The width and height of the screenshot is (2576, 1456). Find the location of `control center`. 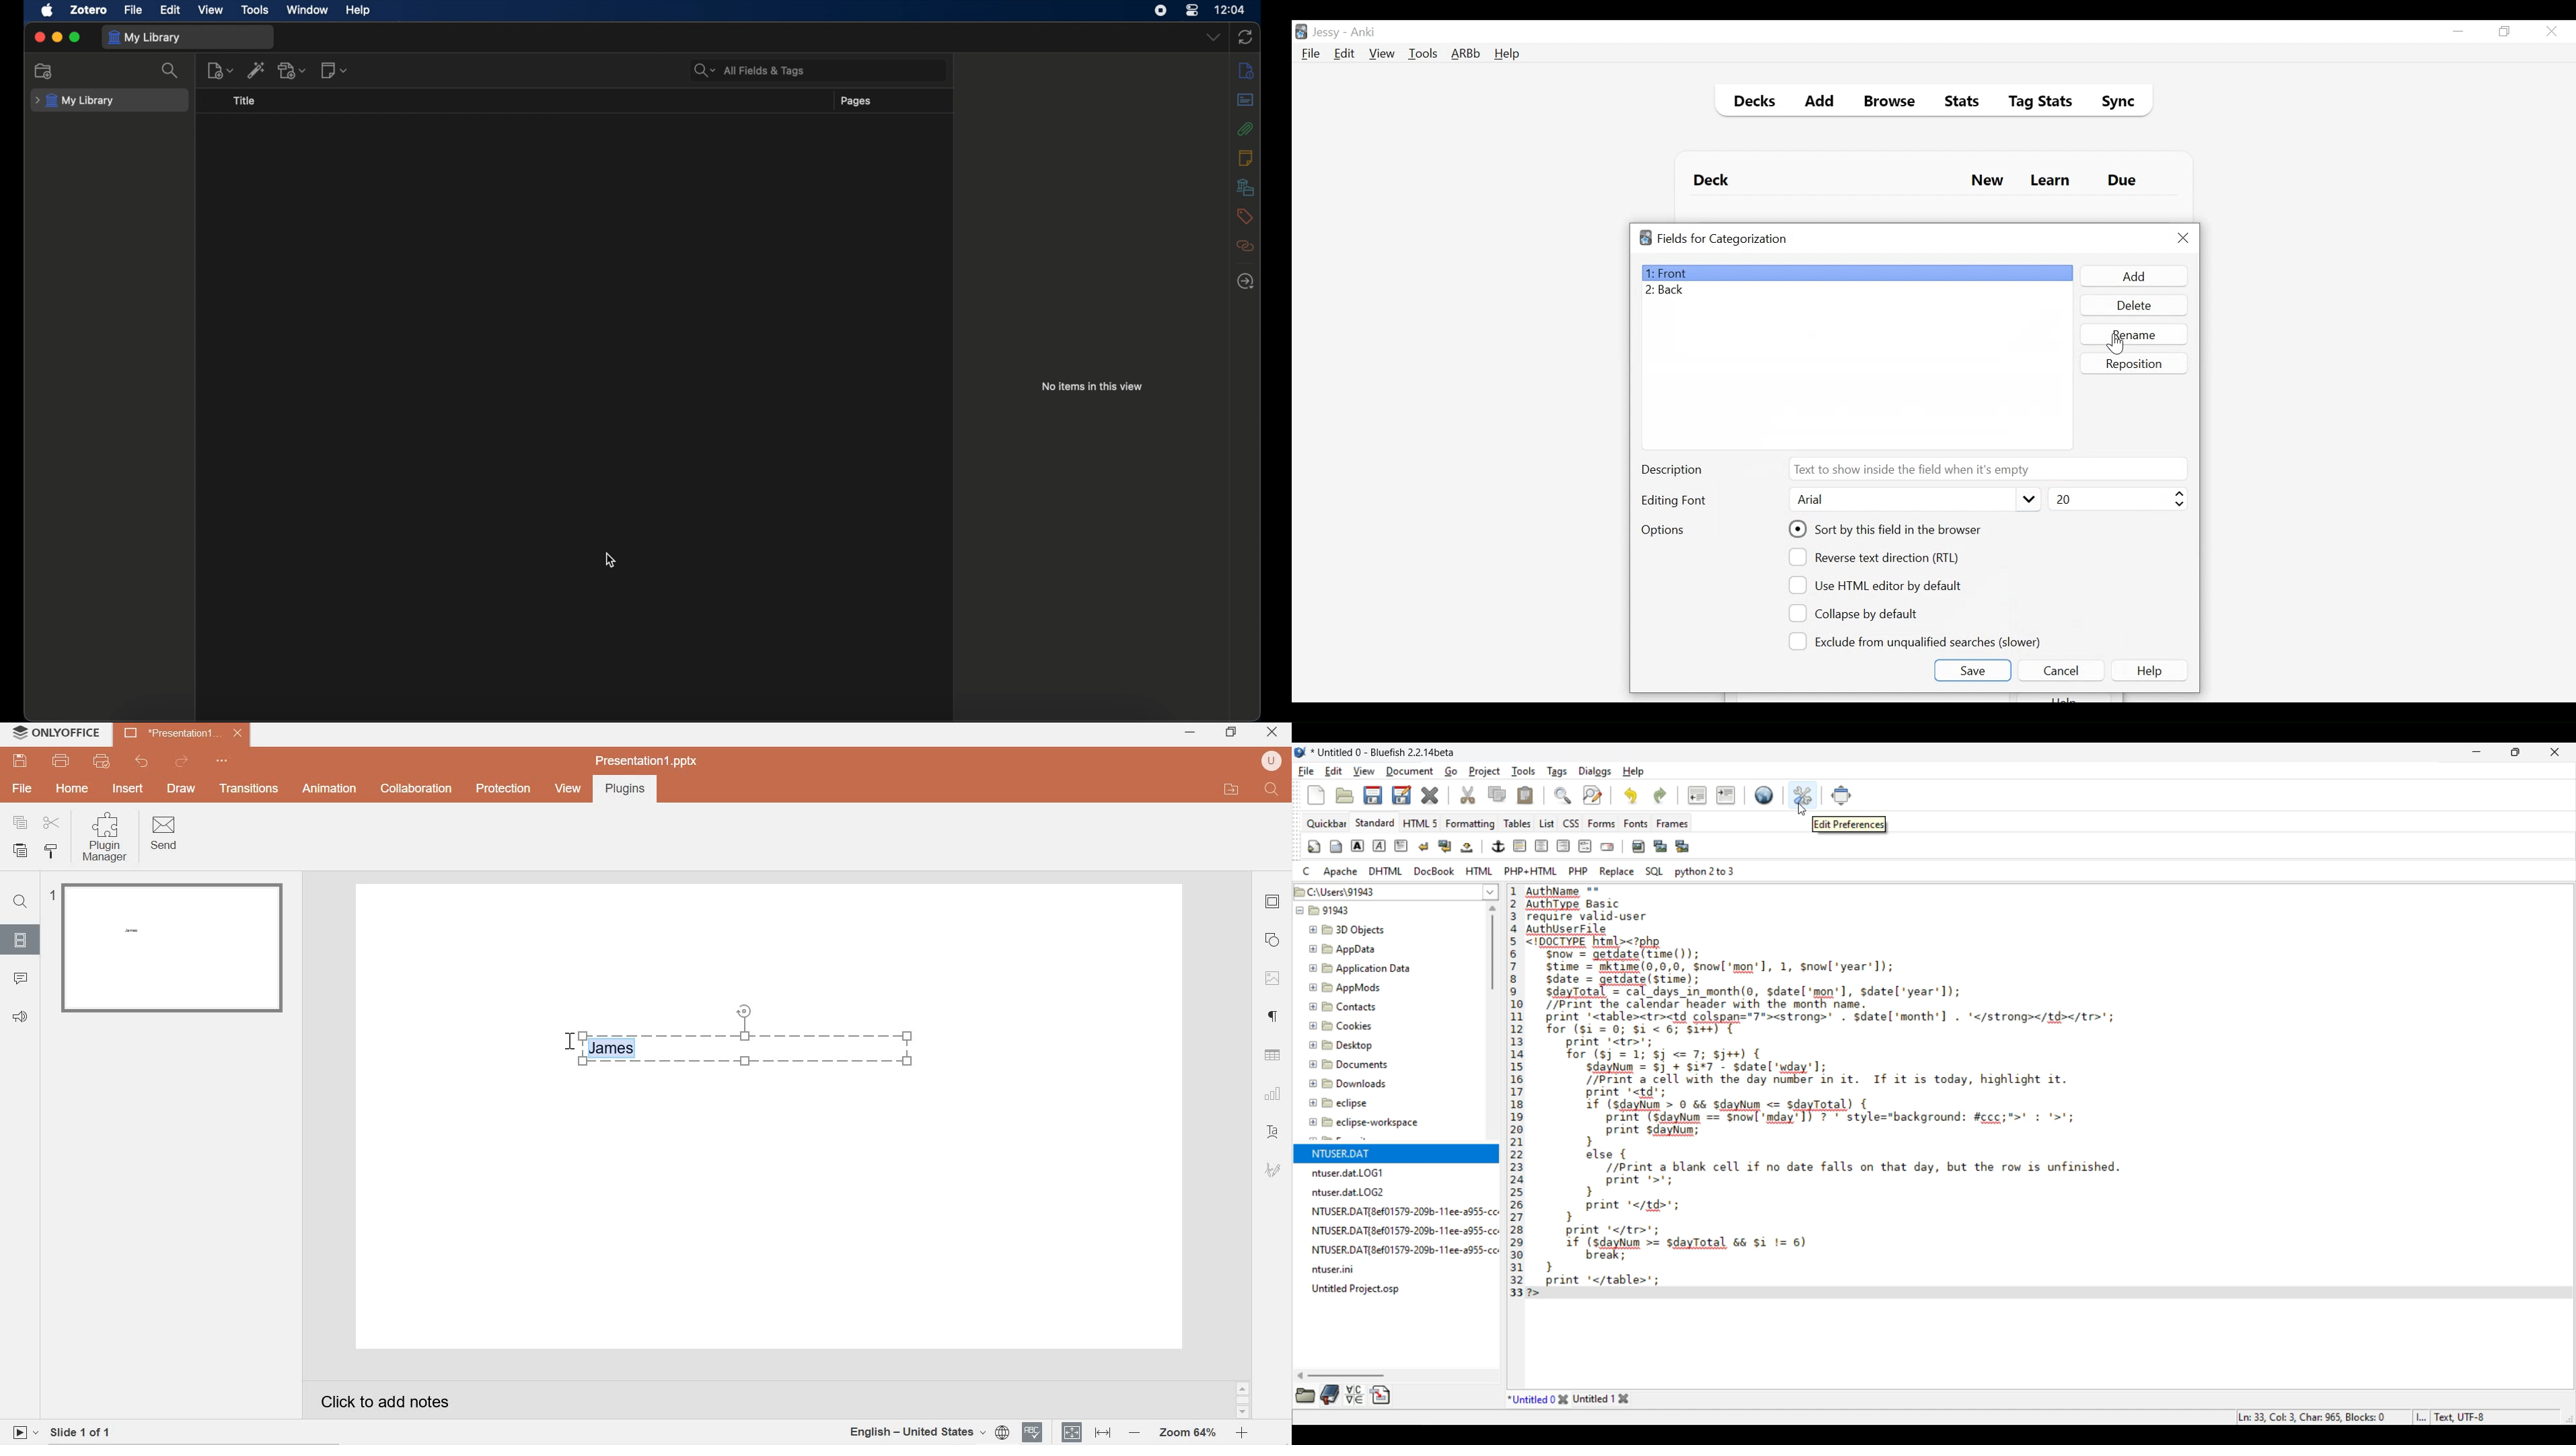

control center is located at coordinates (1193, 11).